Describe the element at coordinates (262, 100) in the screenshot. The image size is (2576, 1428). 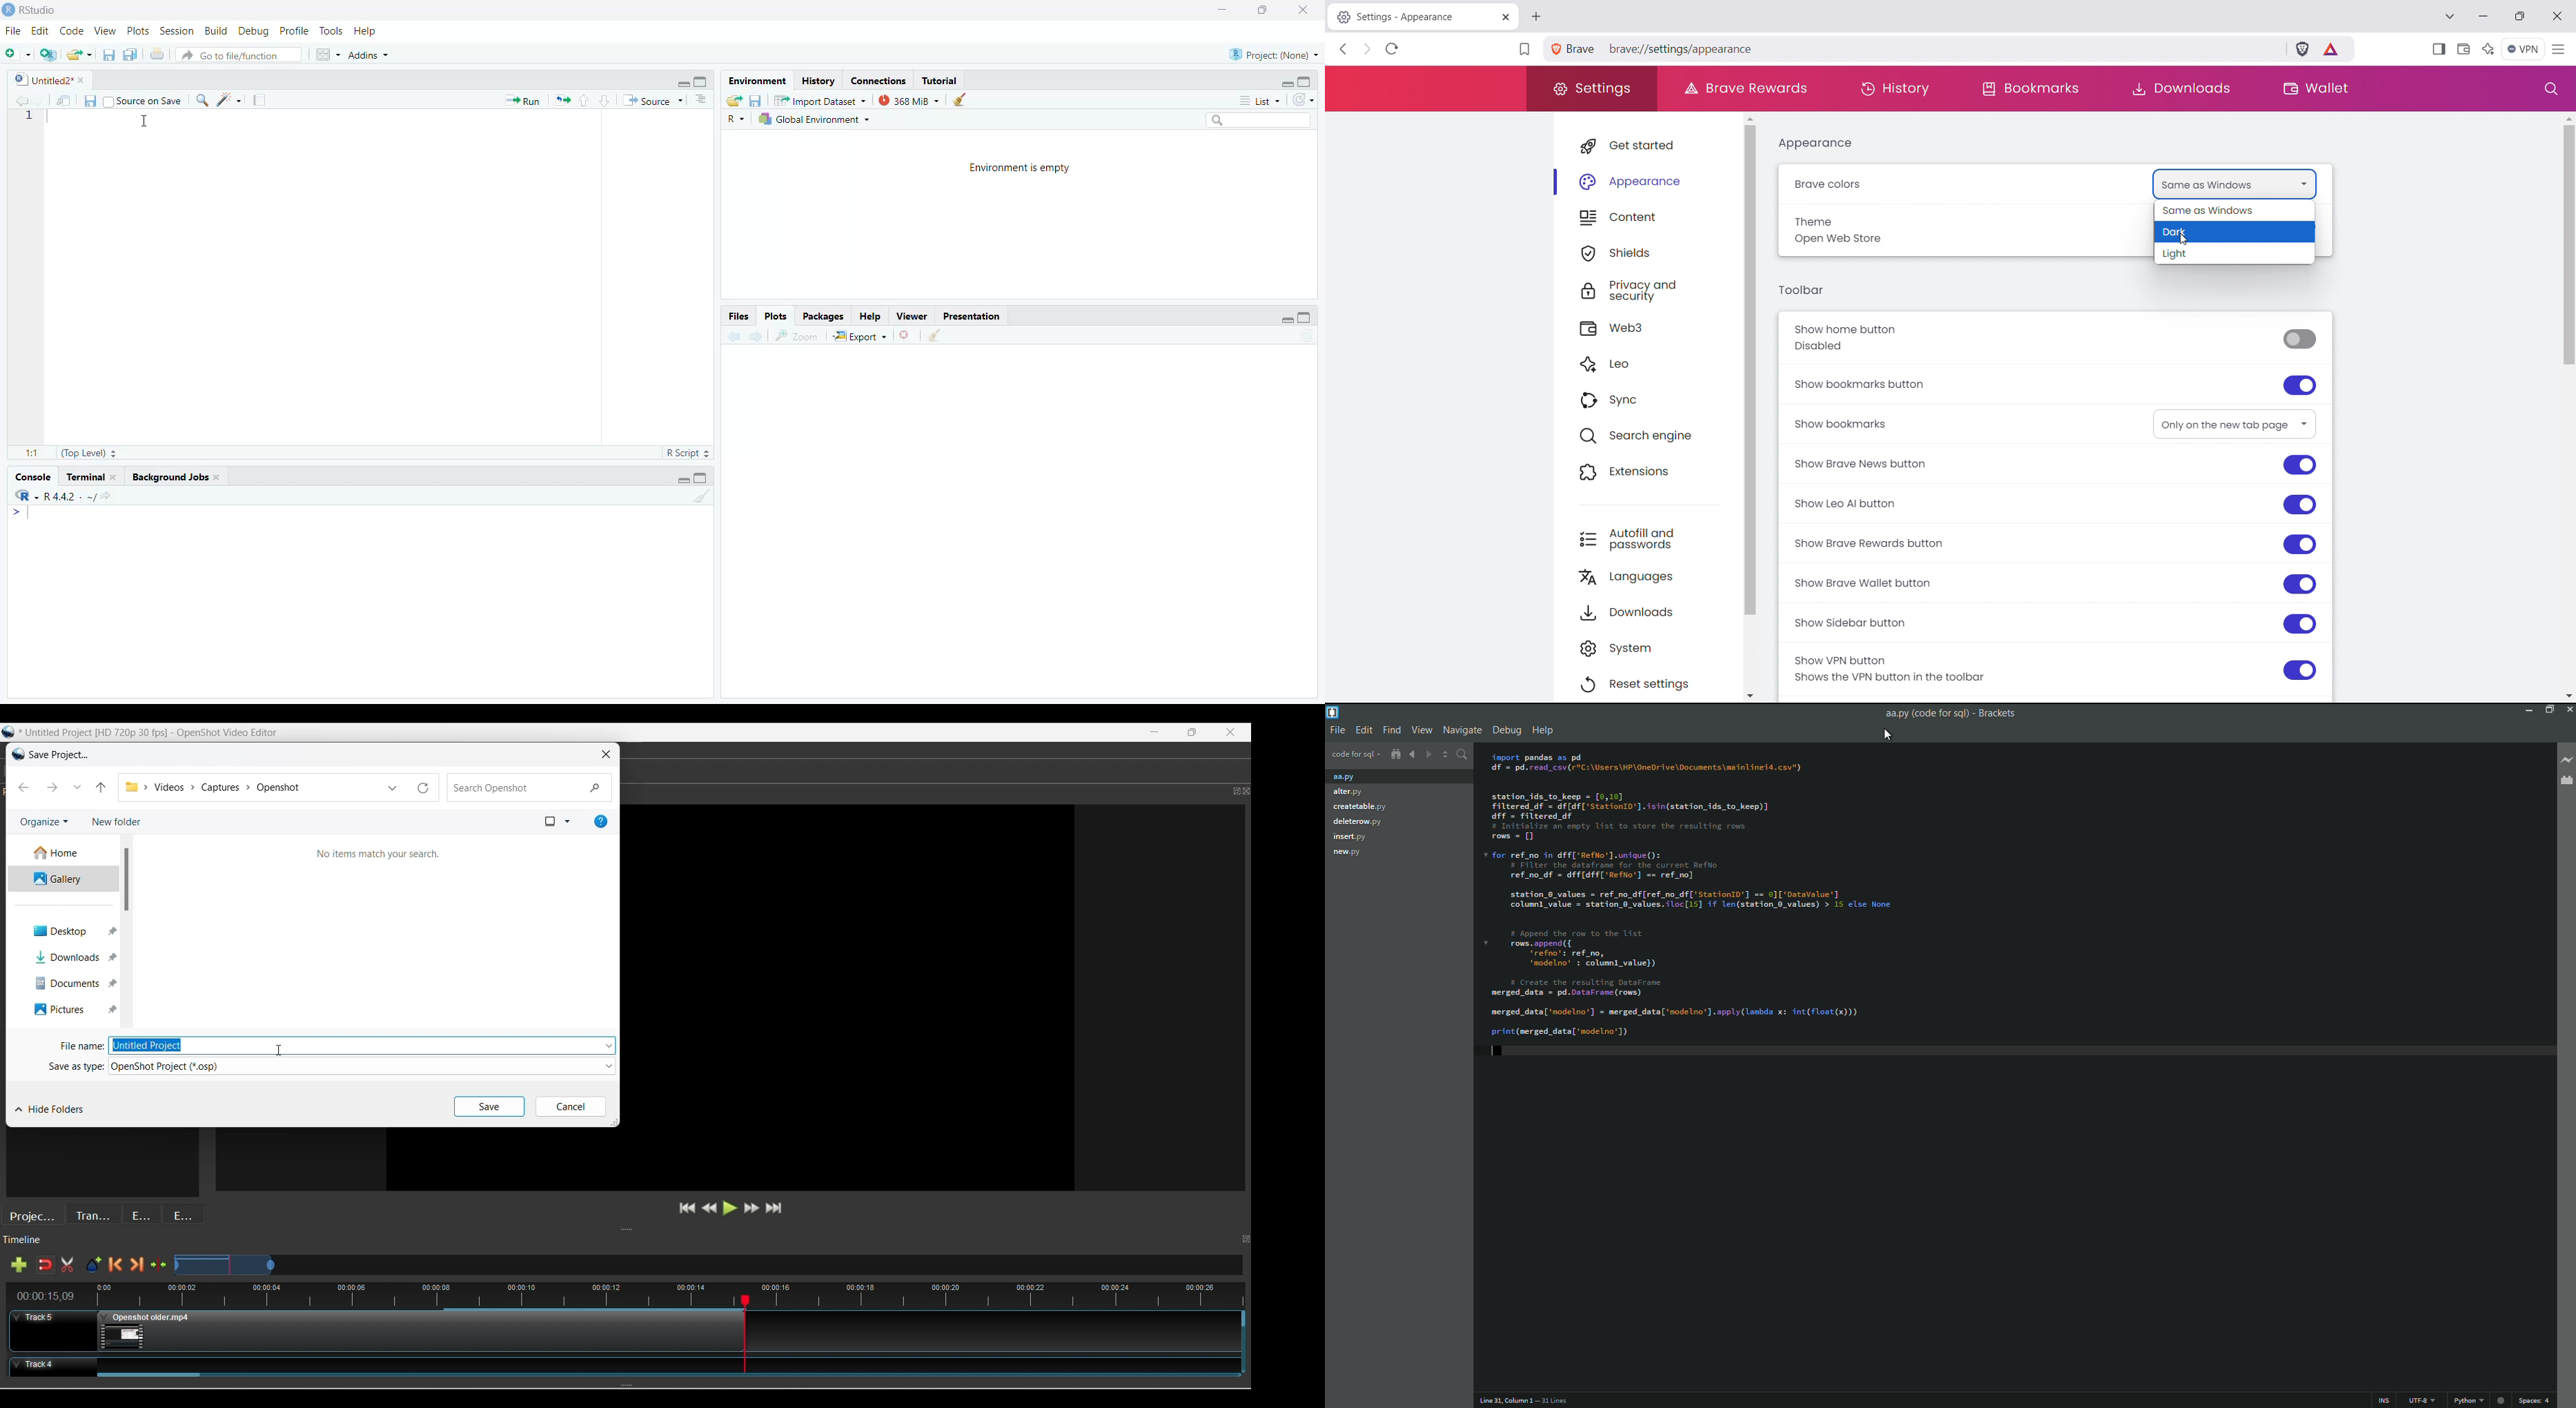
I see `notes` at that location.